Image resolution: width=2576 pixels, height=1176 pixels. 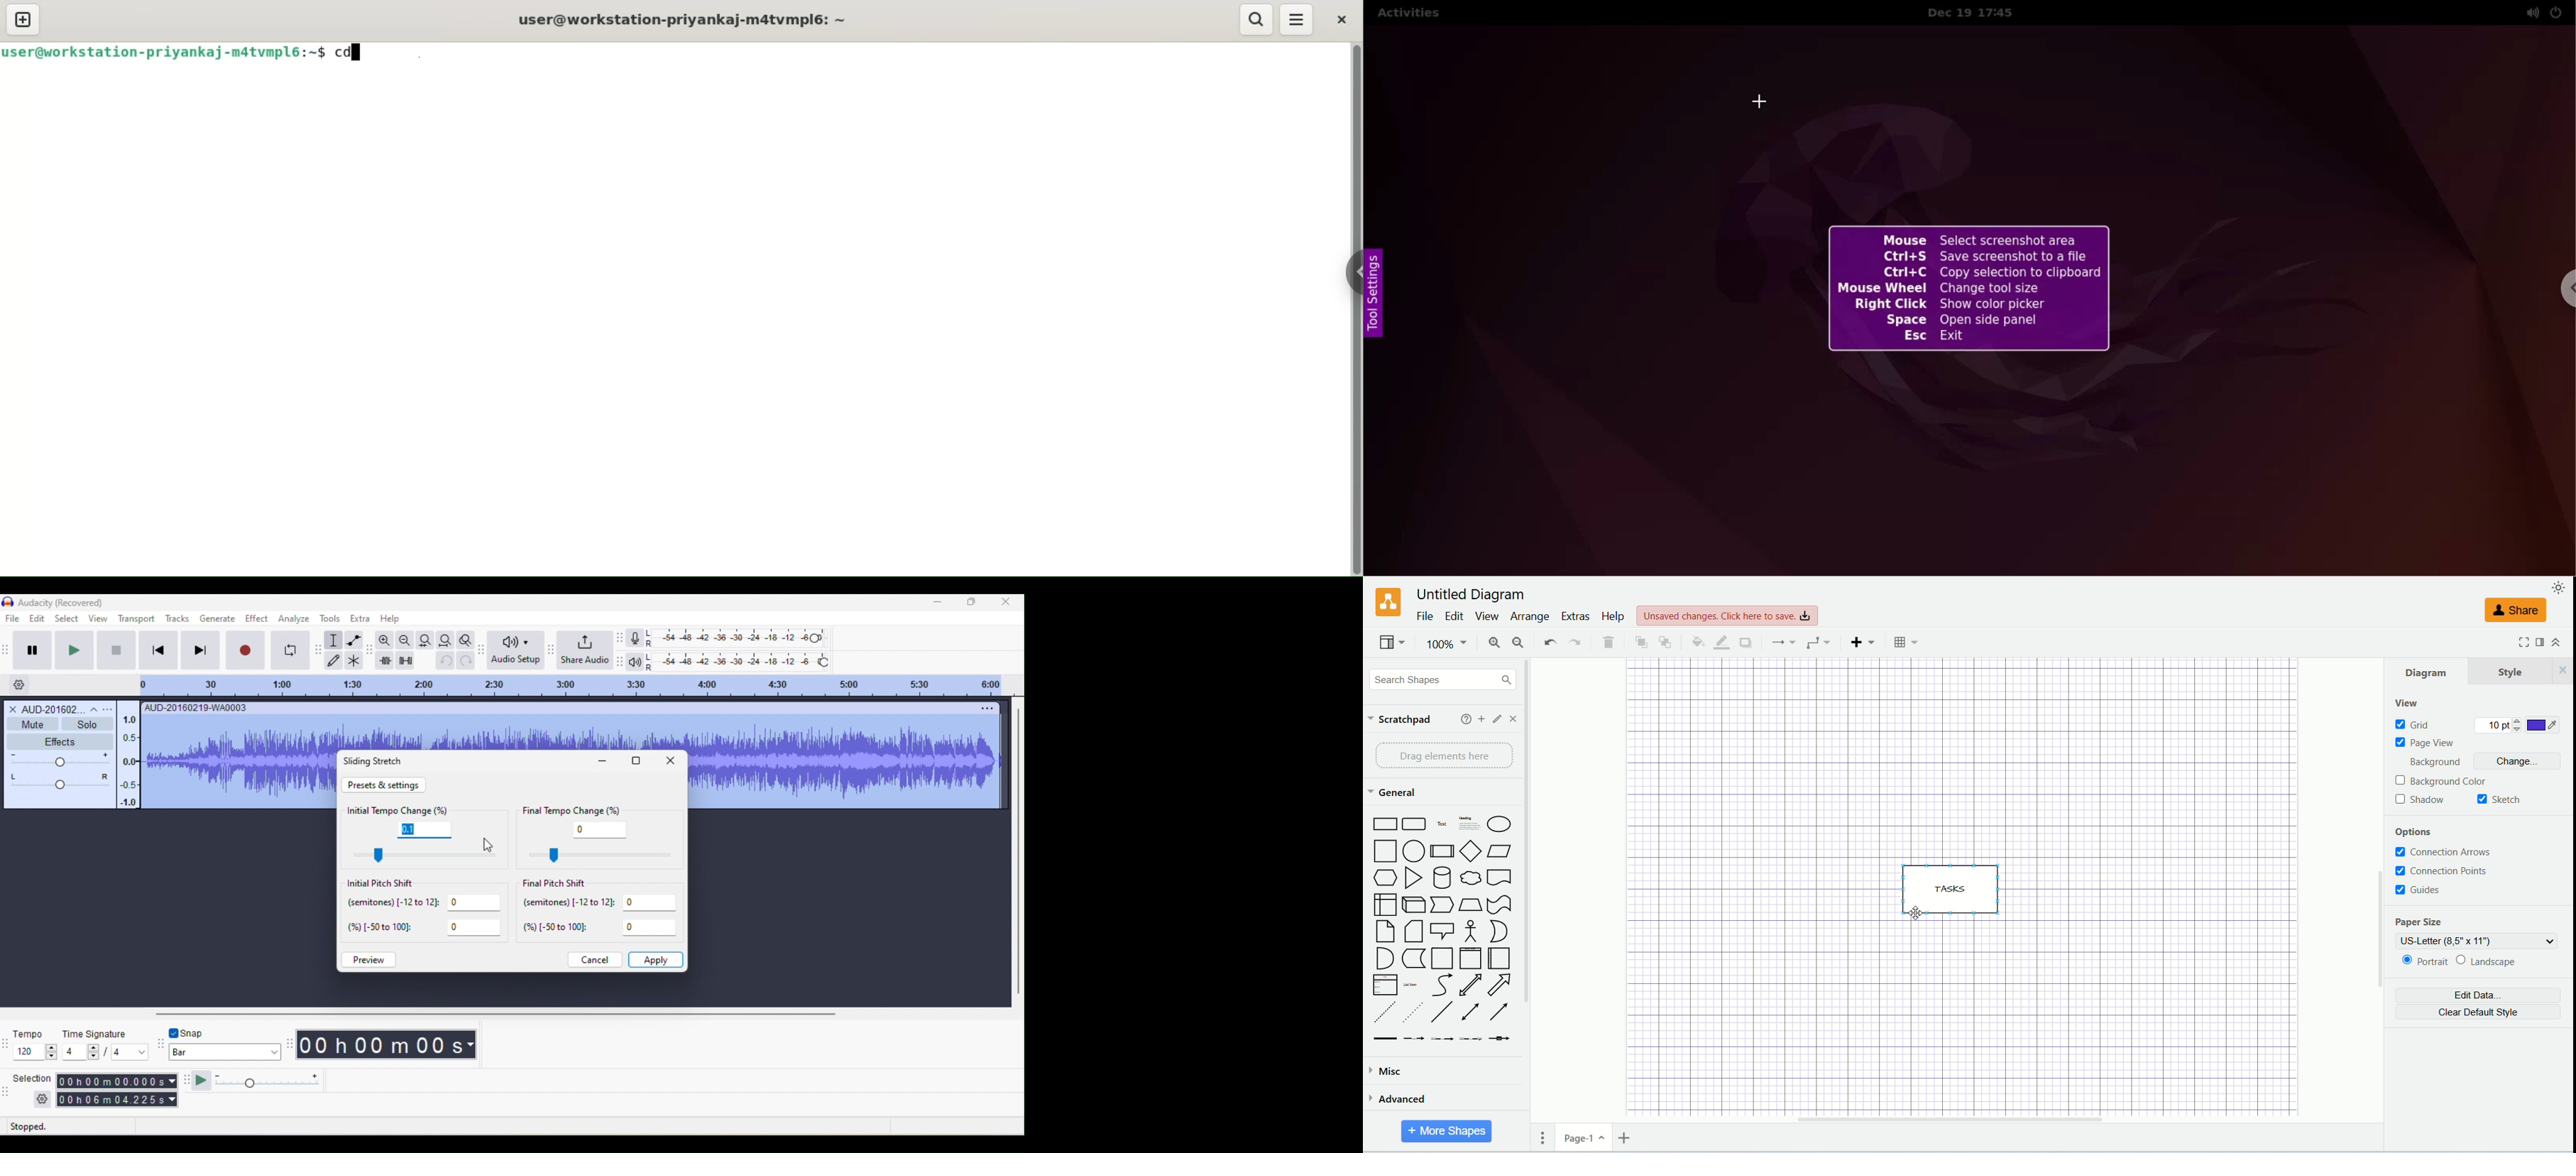 What do you see at coordinates (7, 603) in the screenshot?
I see `icon` at bounding box center [7, 603].